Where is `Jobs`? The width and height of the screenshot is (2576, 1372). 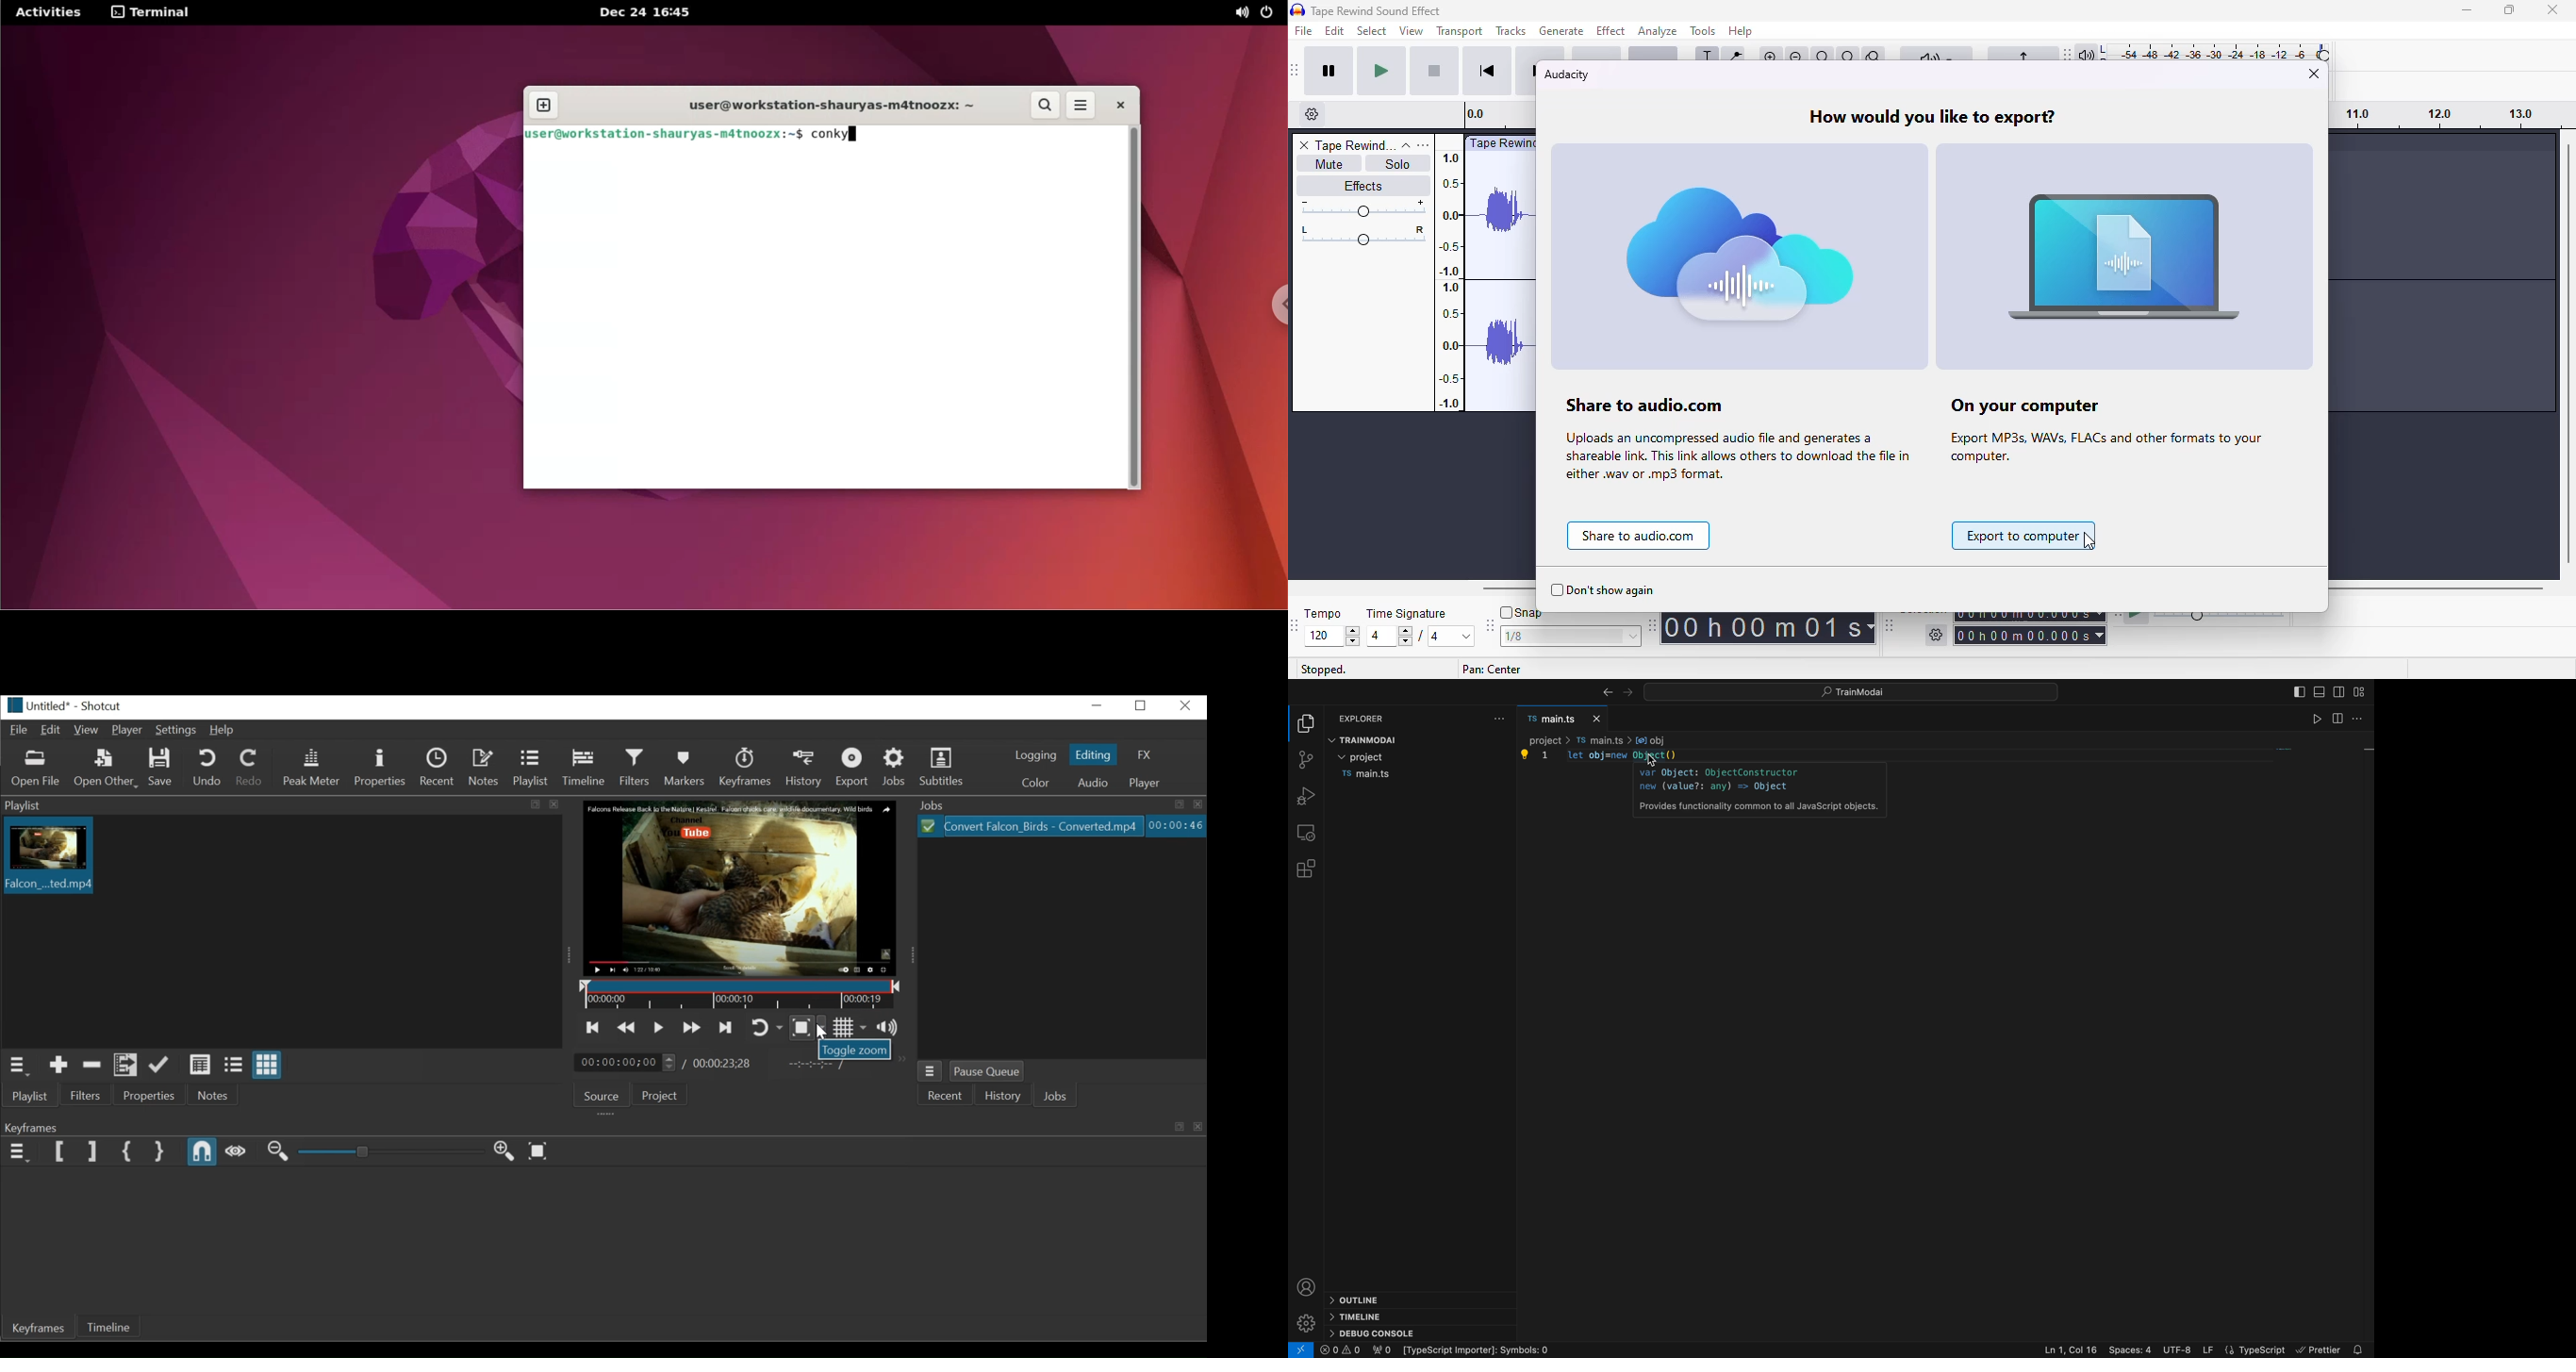
Jobs is located at coordinates (1054, 1095).